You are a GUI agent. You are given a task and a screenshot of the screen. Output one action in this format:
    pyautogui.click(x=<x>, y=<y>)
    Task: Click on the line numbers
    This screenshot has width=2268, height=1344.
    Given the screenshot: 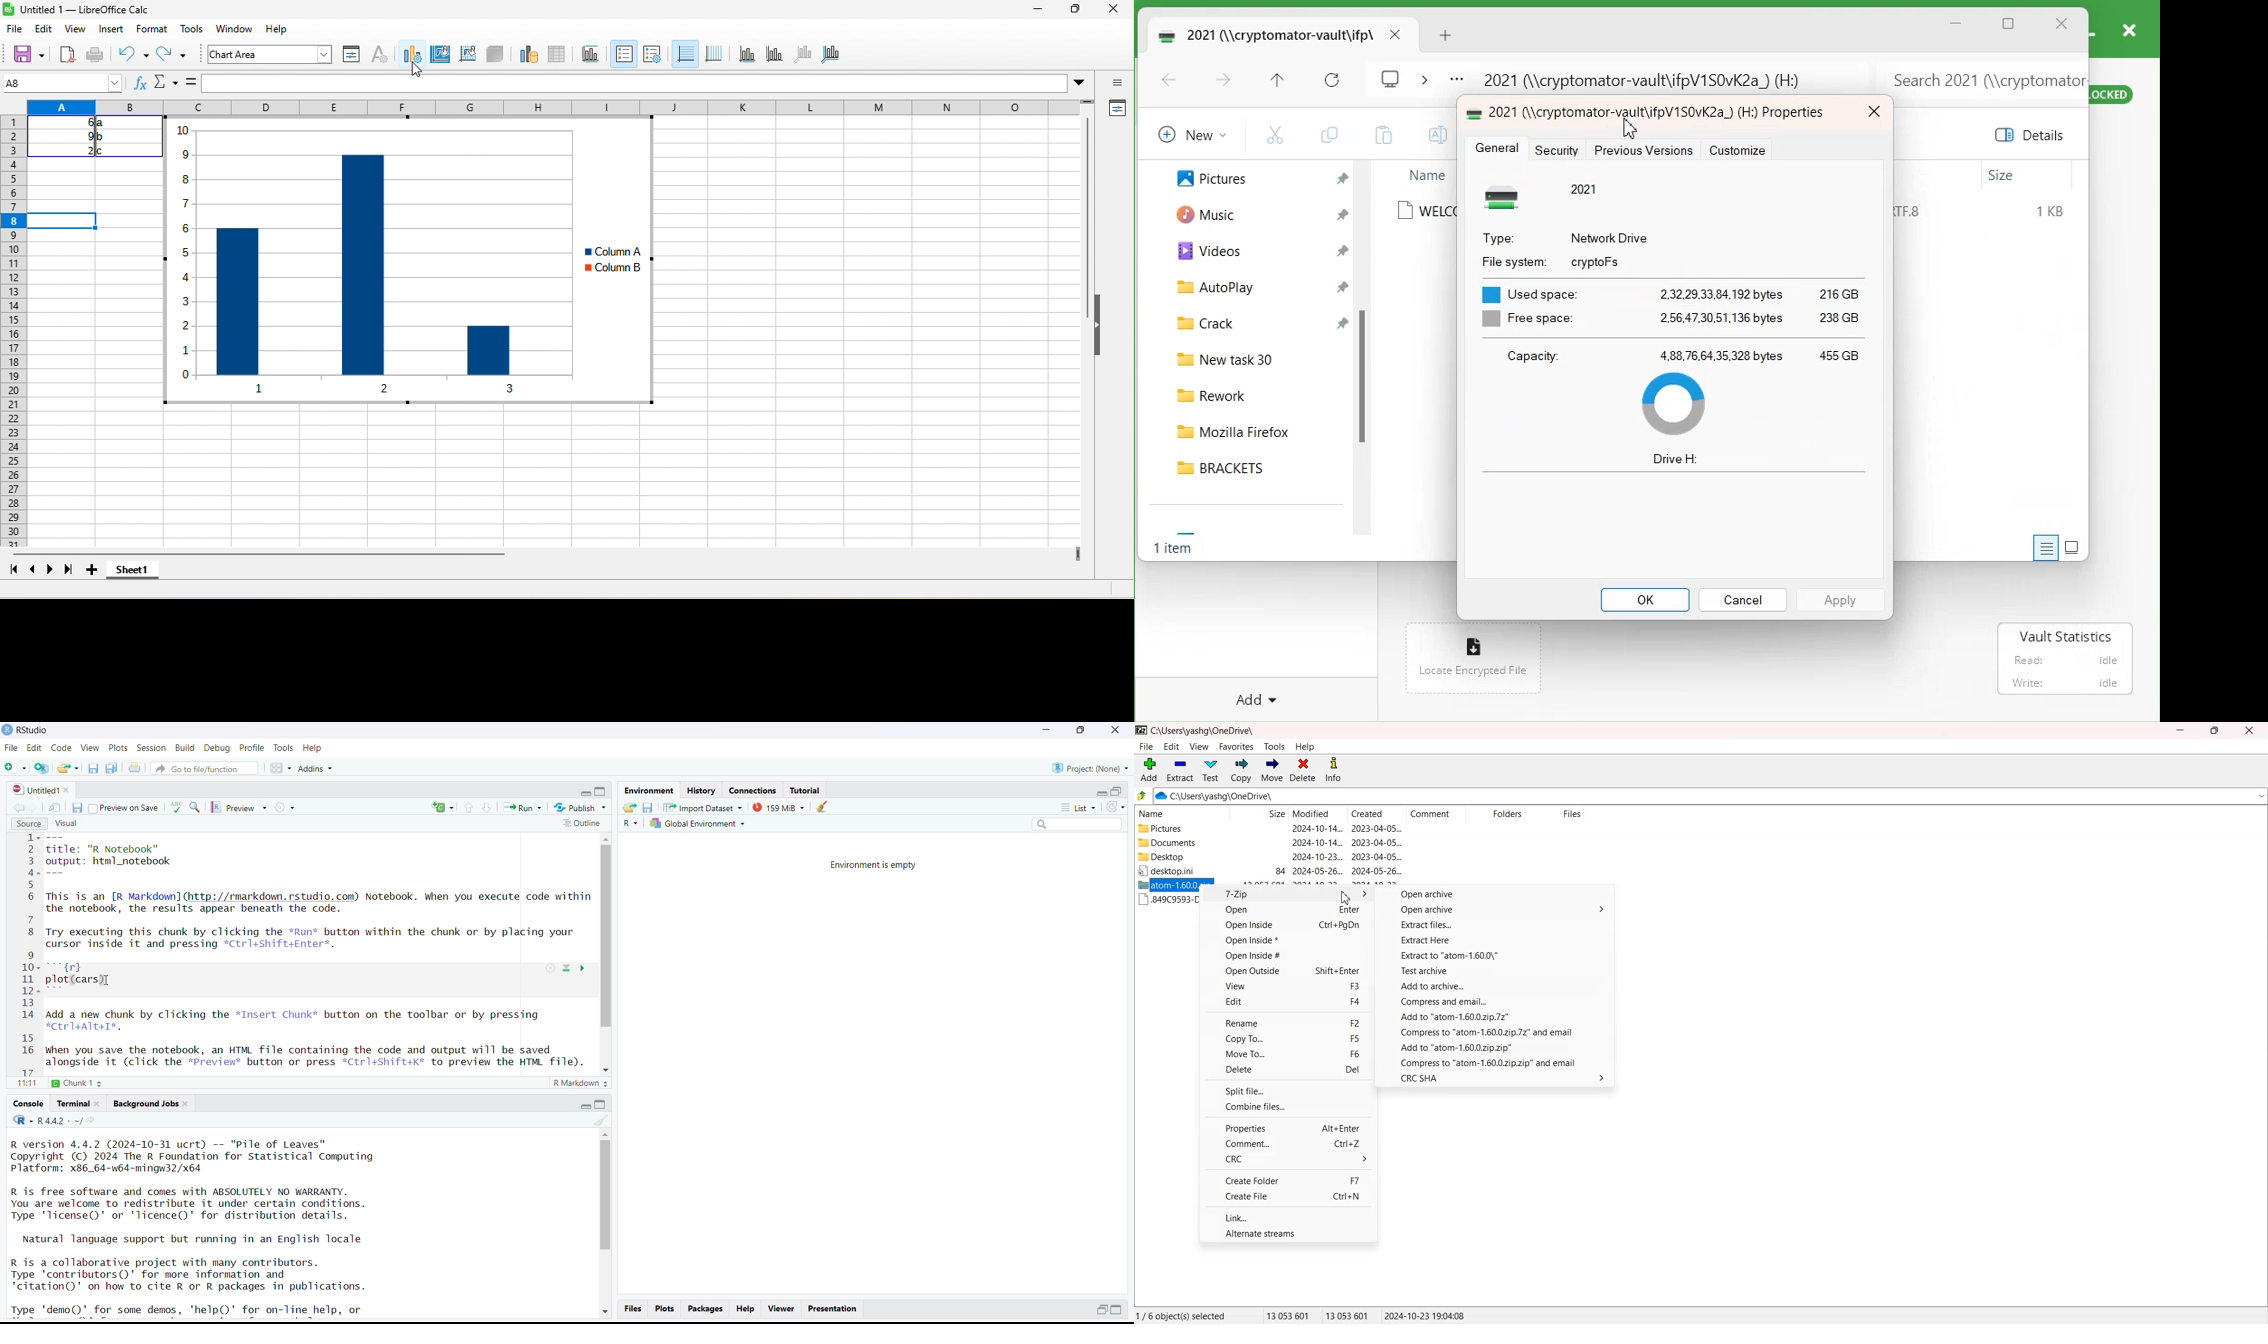 What is the action you would take?
    pyautogui.click(x=31, y=954)
    